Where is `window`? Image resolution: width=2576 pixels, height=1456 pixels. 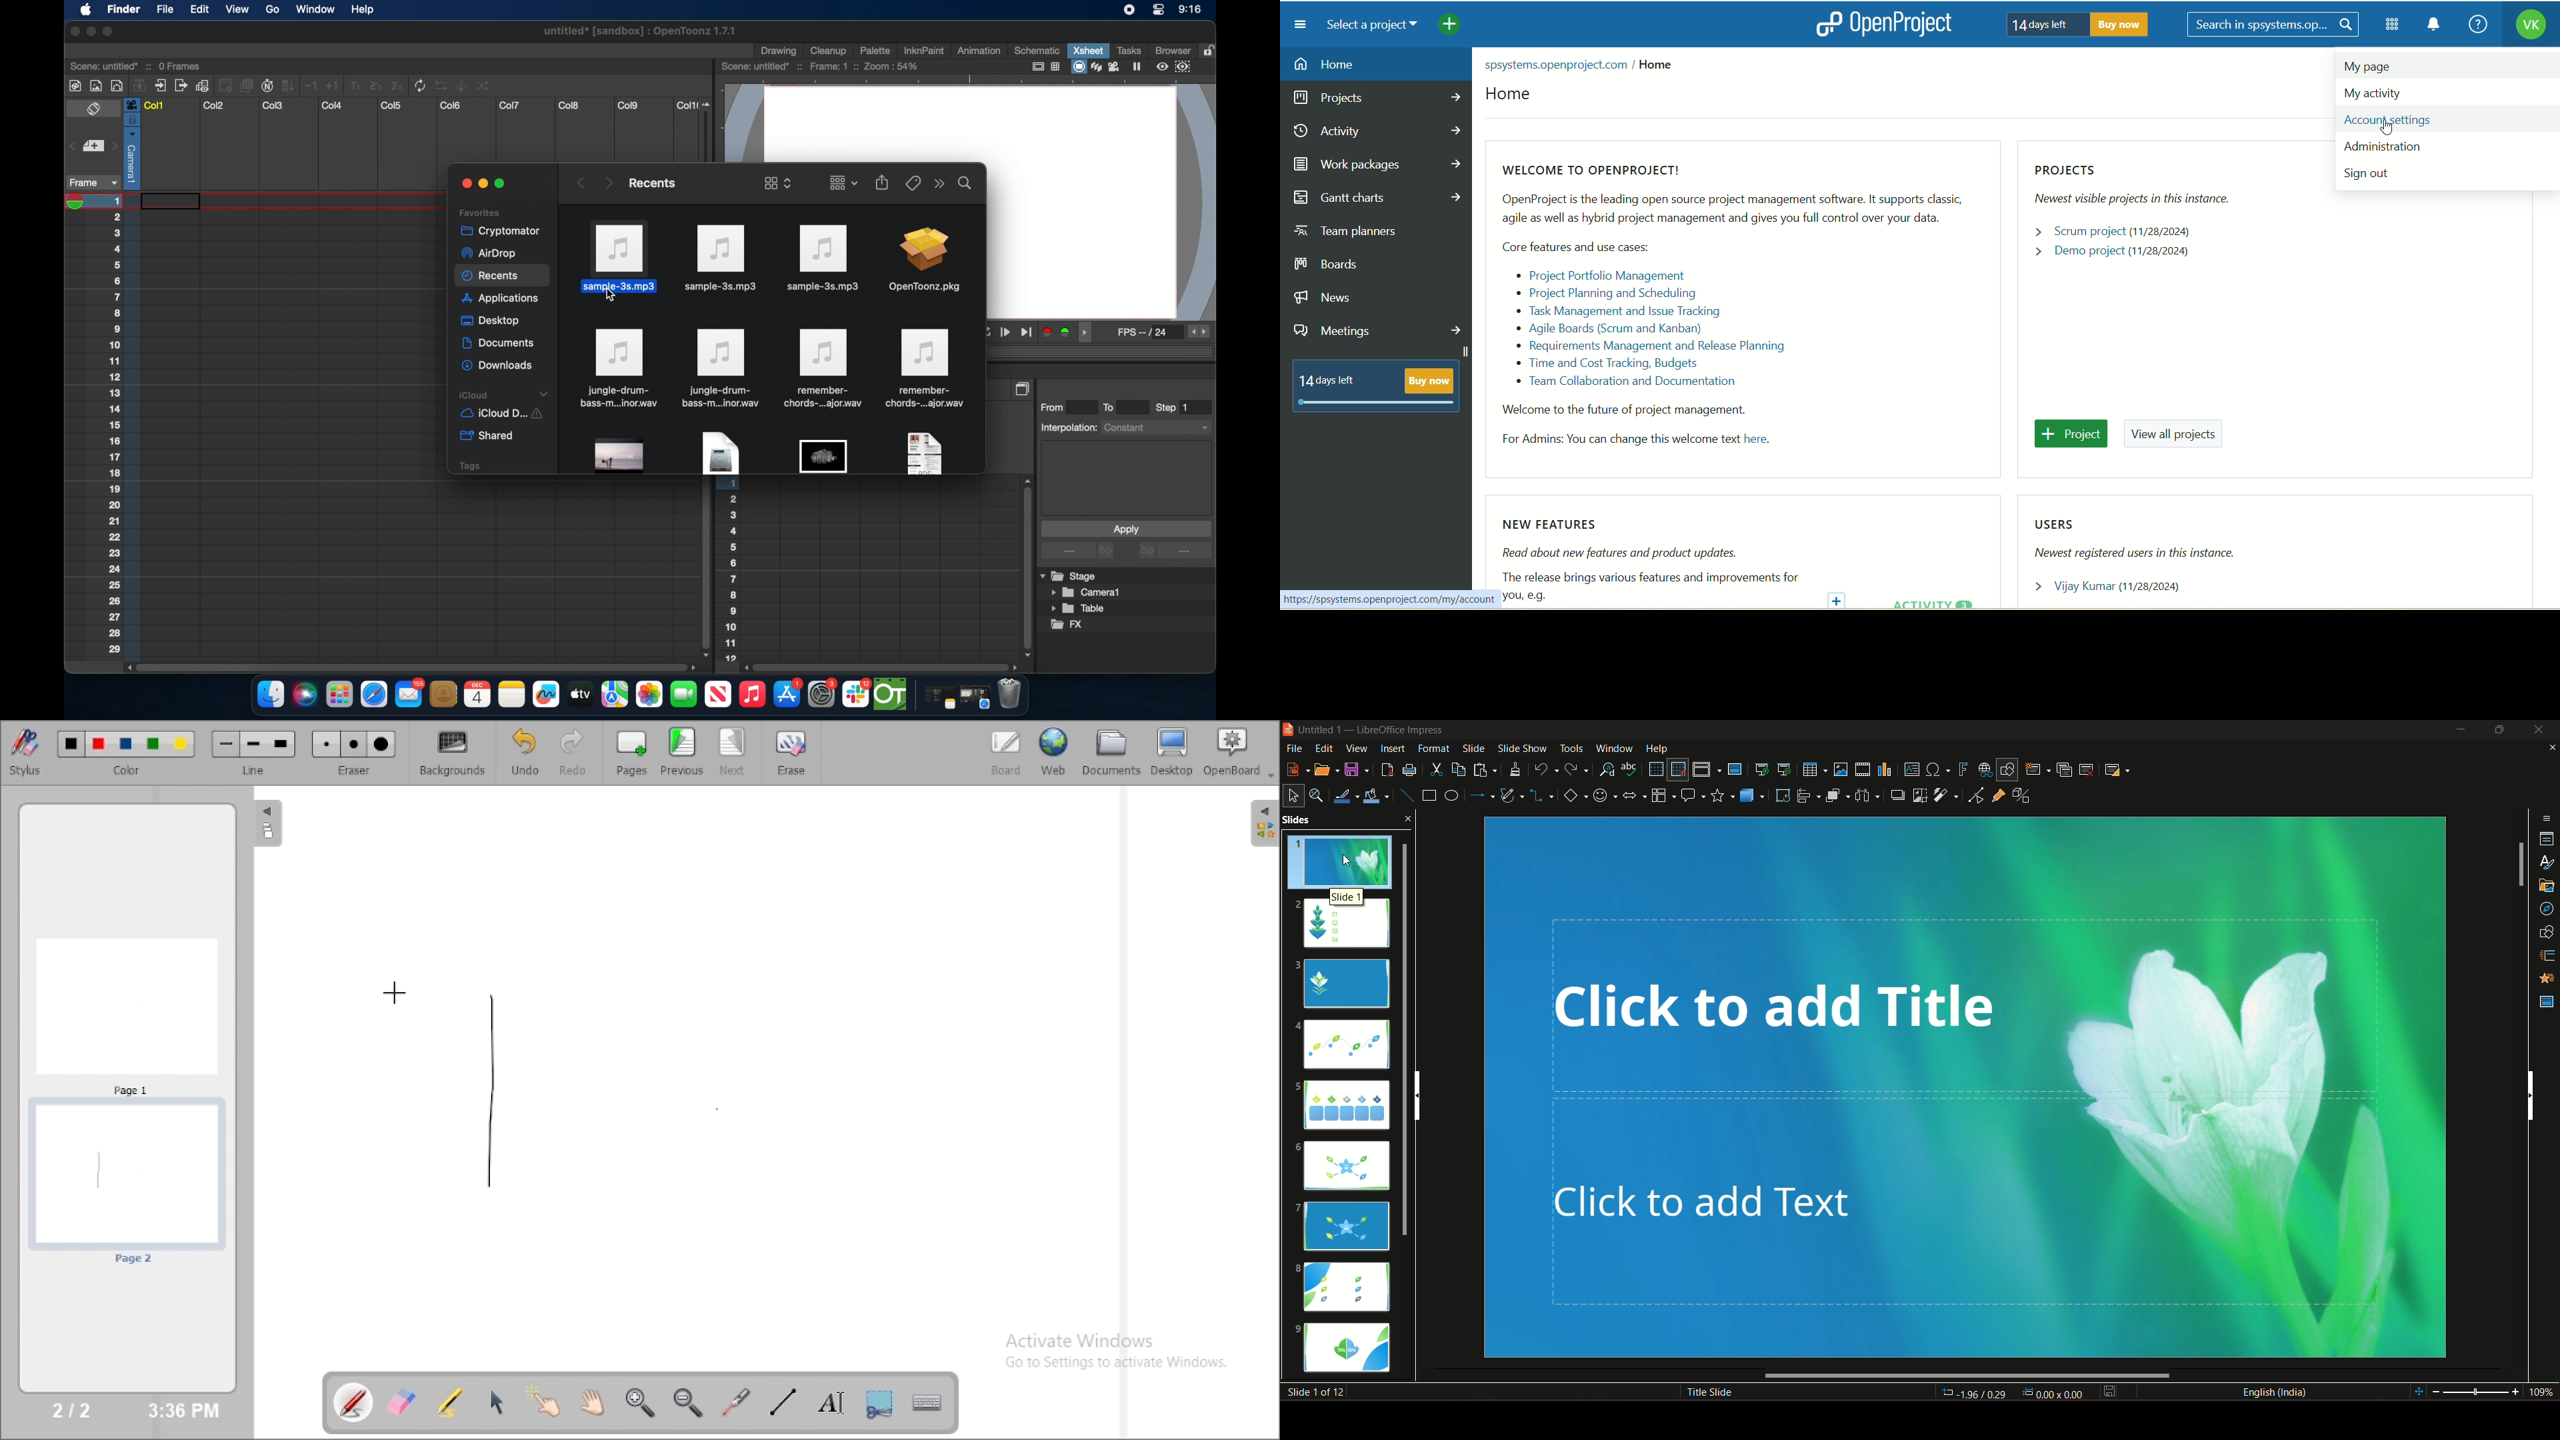
window is located at coordinates (1615, 747).